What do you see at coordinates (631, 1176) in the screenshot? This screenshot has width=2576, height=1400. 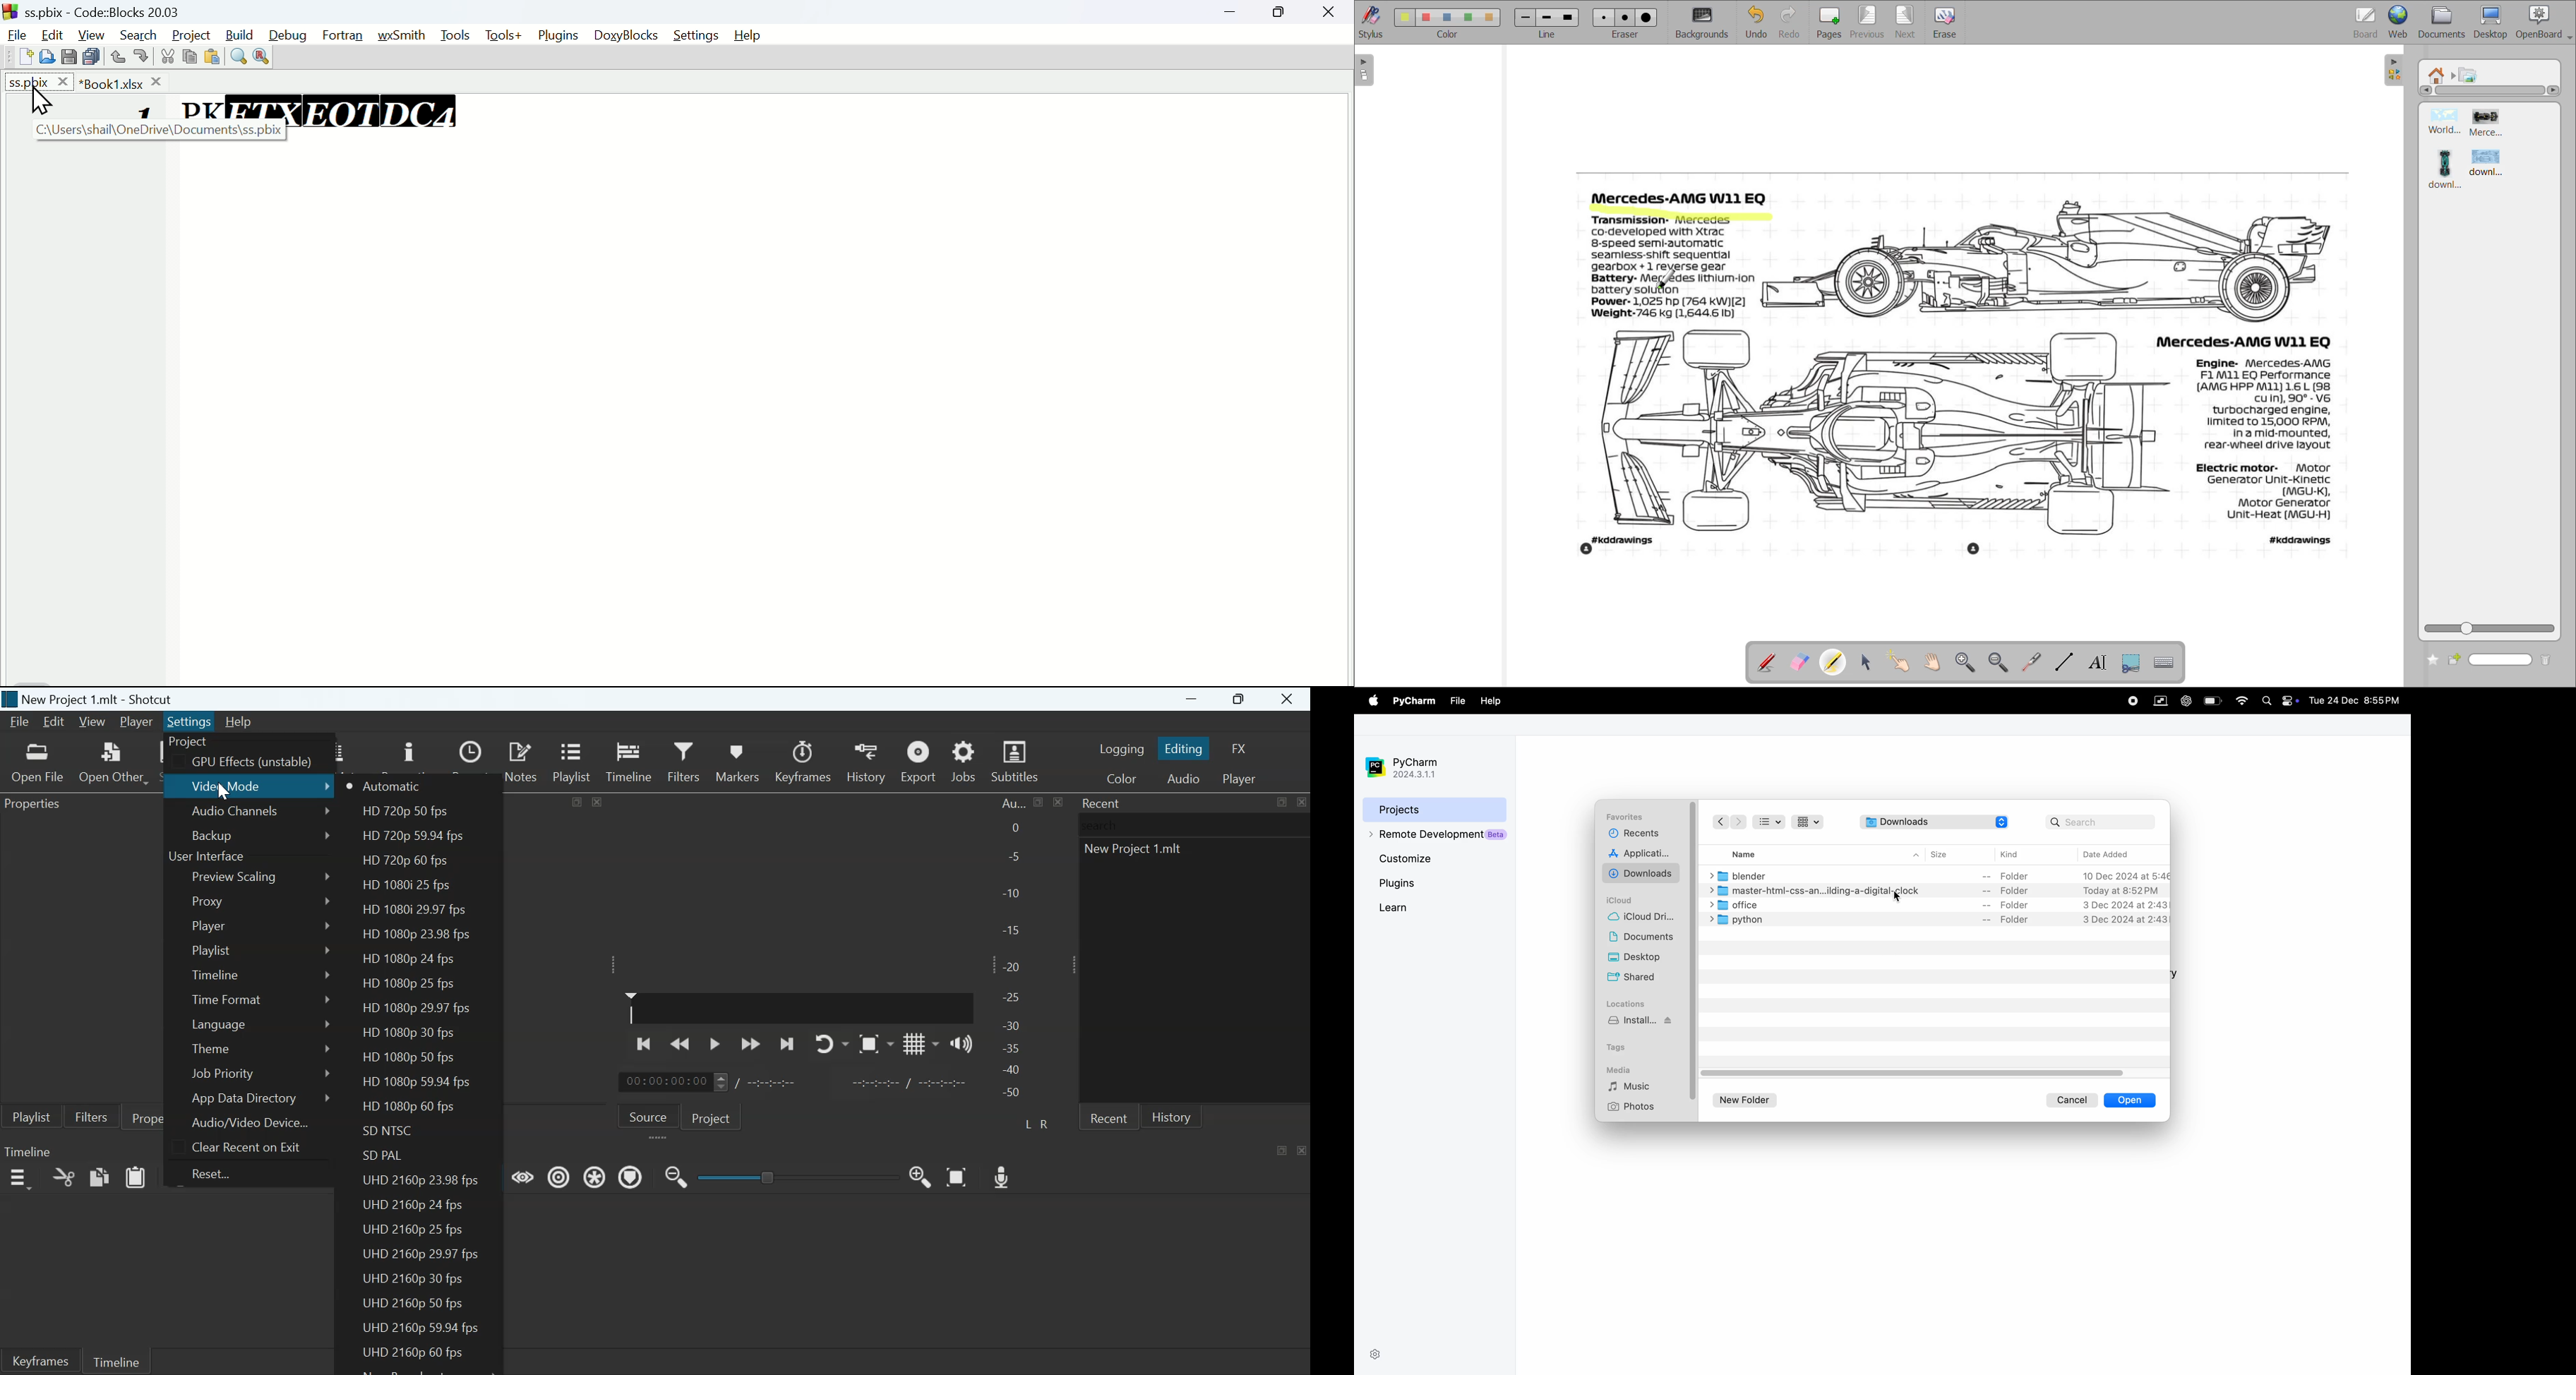 I see `Ripple markers` at bounding box center [631, 1176].